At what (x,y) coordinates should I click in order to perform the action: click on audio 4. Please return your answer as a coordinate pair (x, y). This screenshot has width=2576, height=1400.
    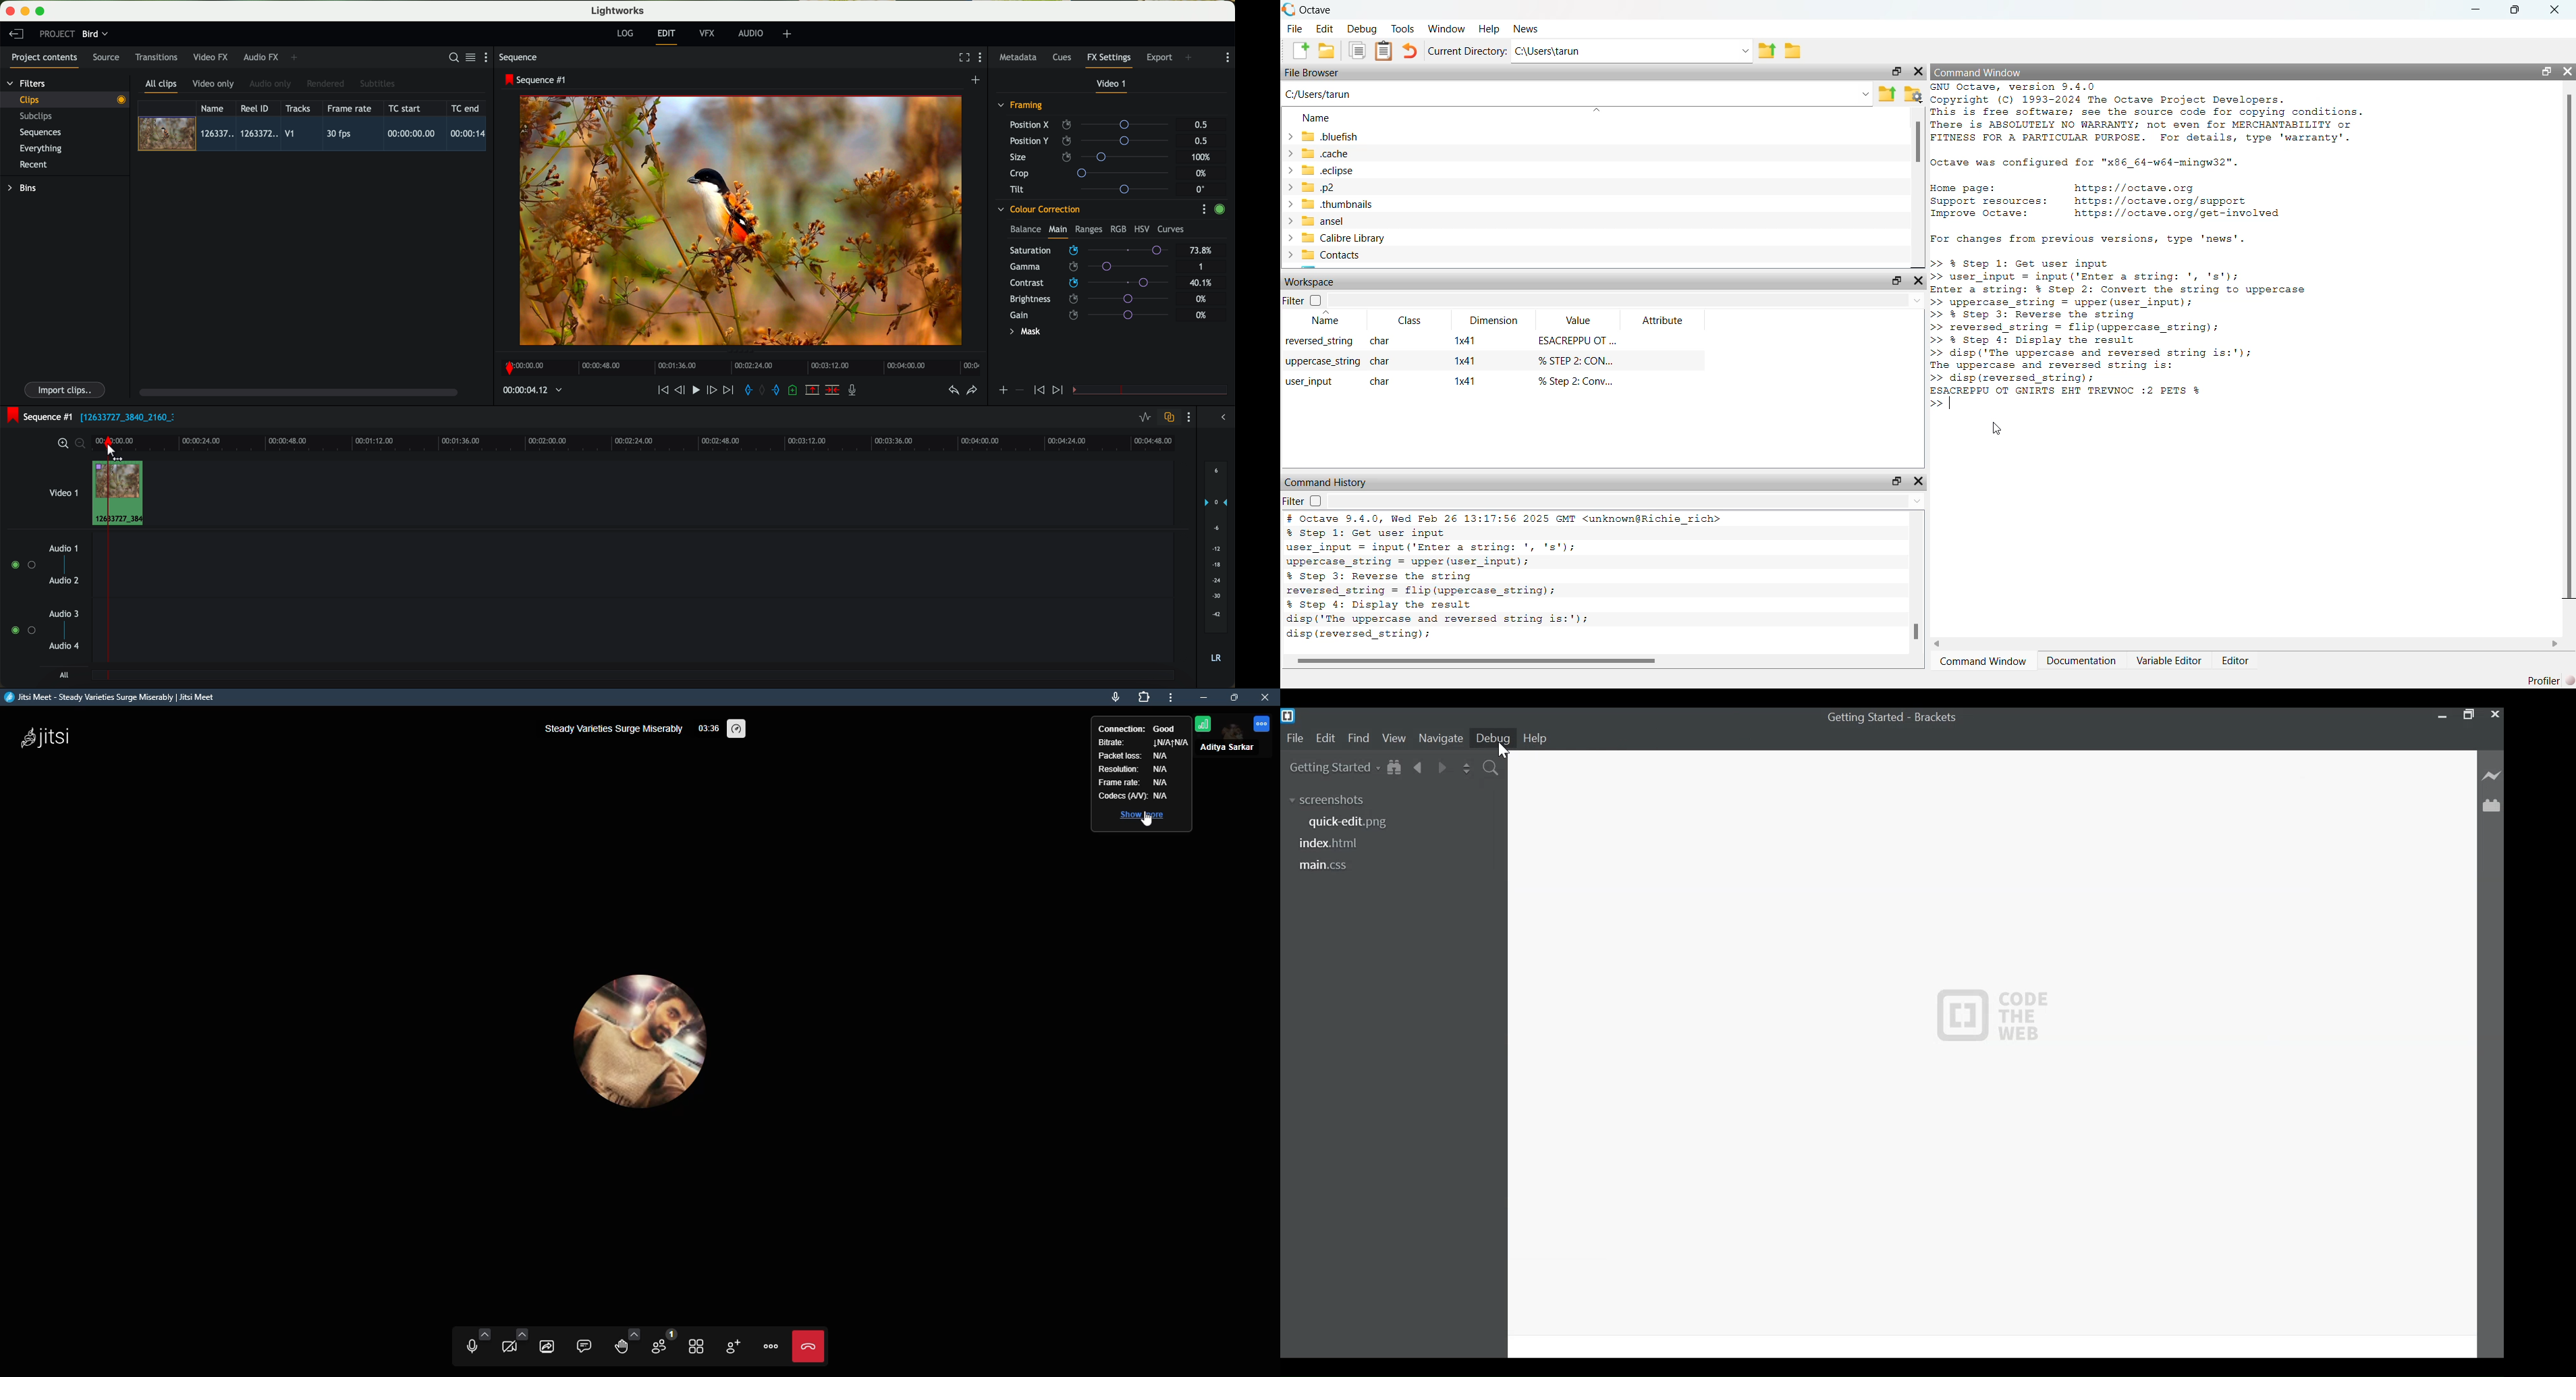
    Looking at the image, I should click on (65, 647).